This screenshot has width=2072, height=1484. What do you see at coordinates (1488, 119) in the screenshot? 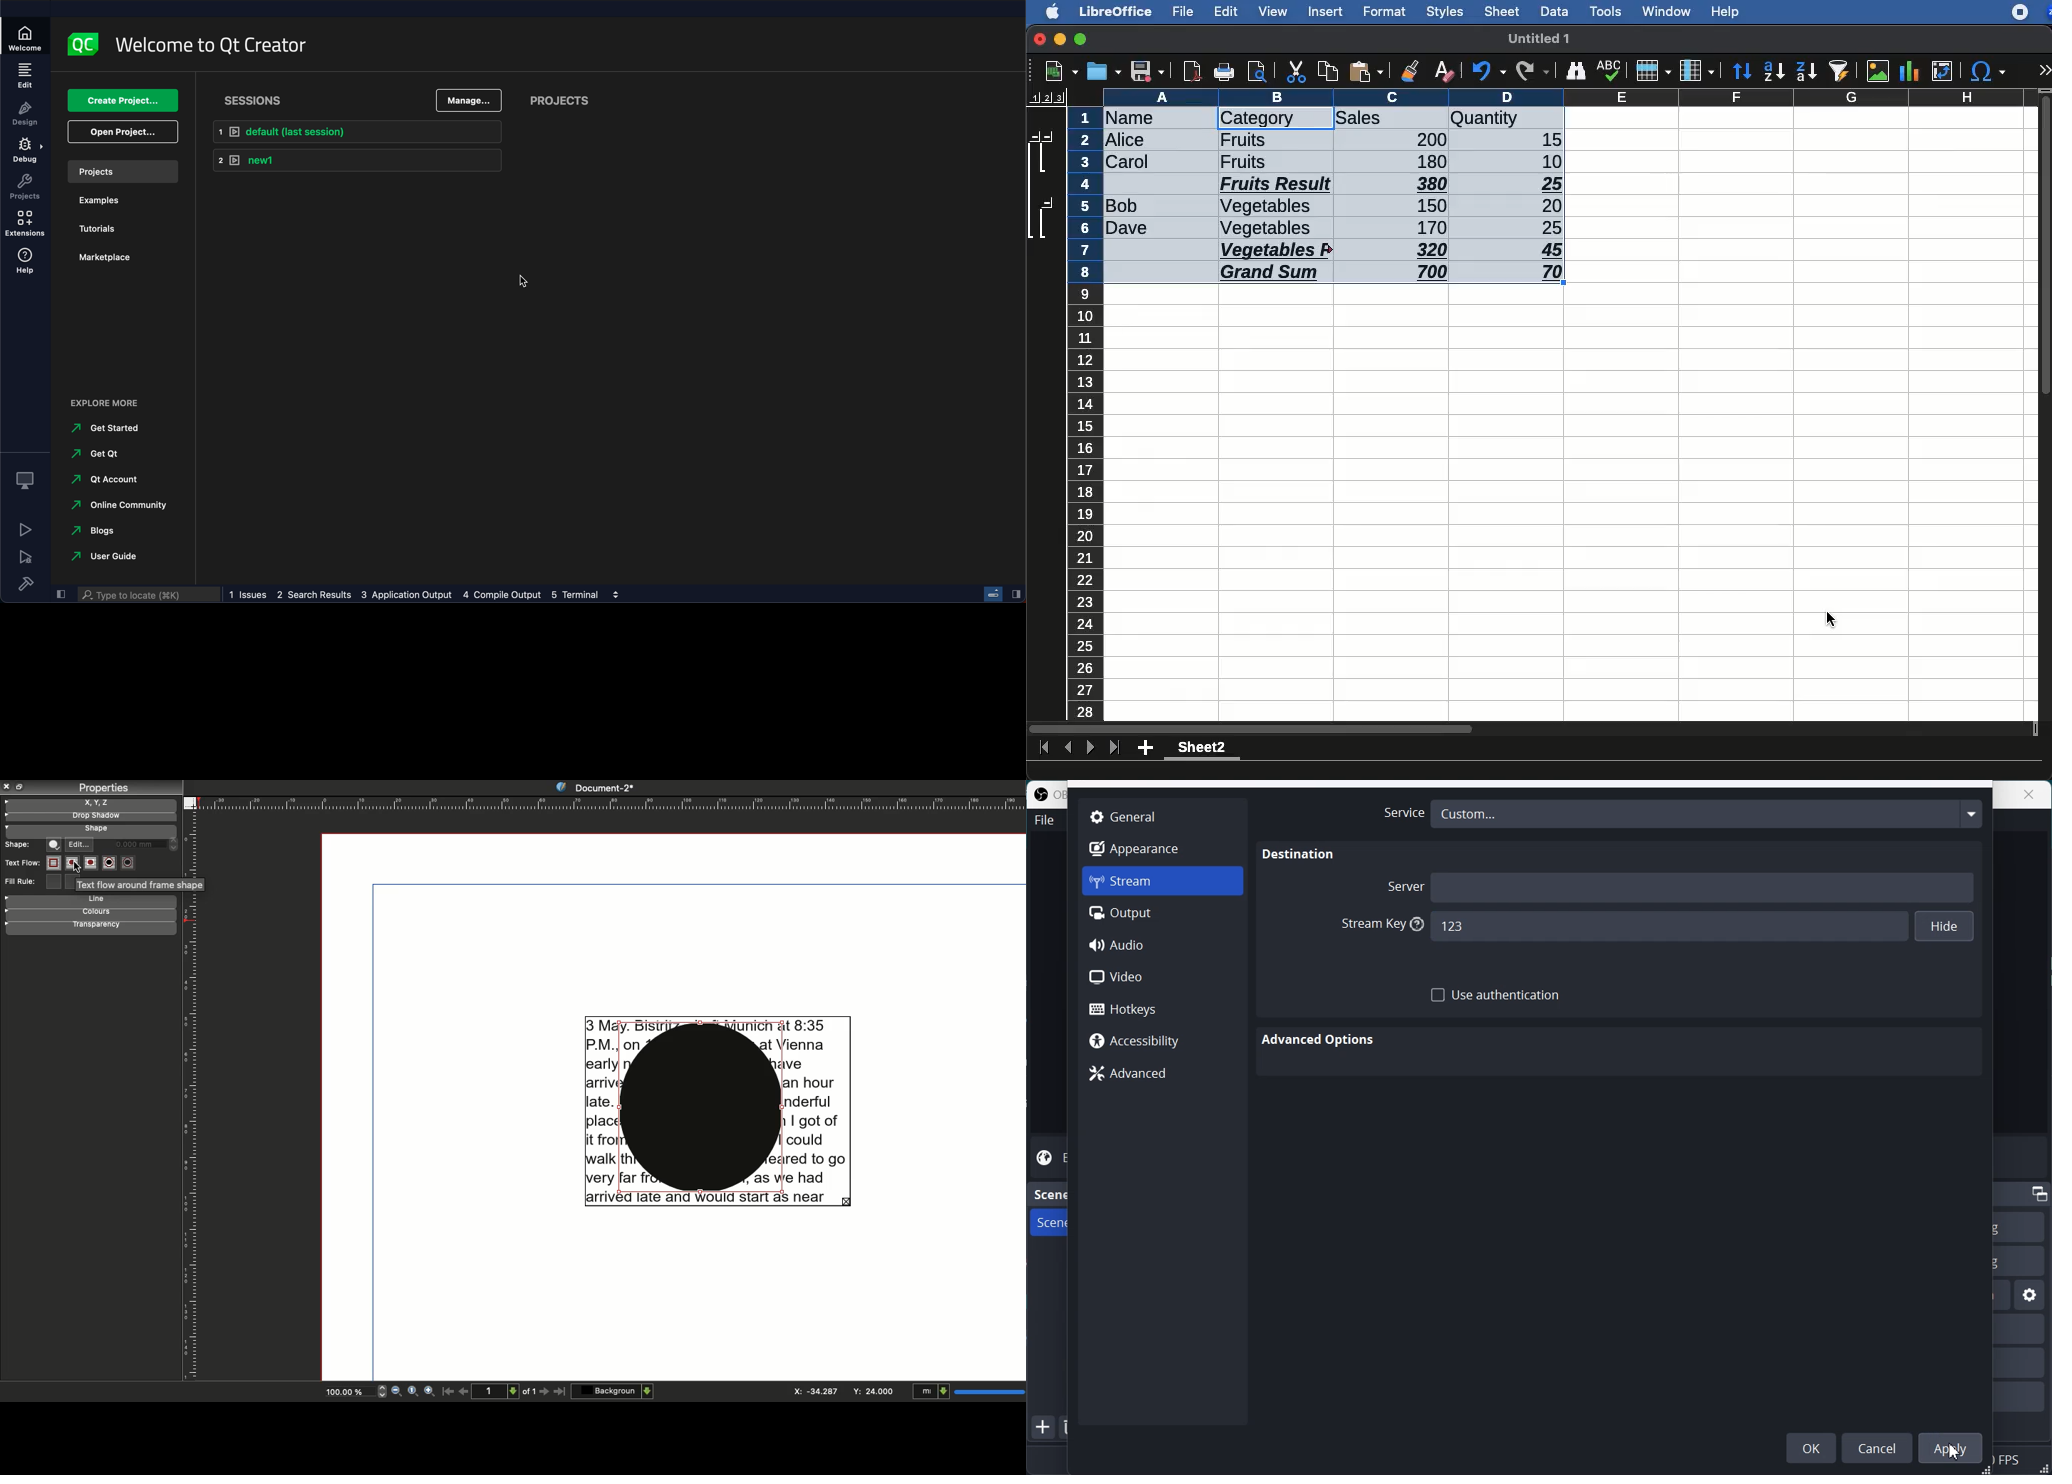
I see `quantity` at bounding box center [1488, 119].